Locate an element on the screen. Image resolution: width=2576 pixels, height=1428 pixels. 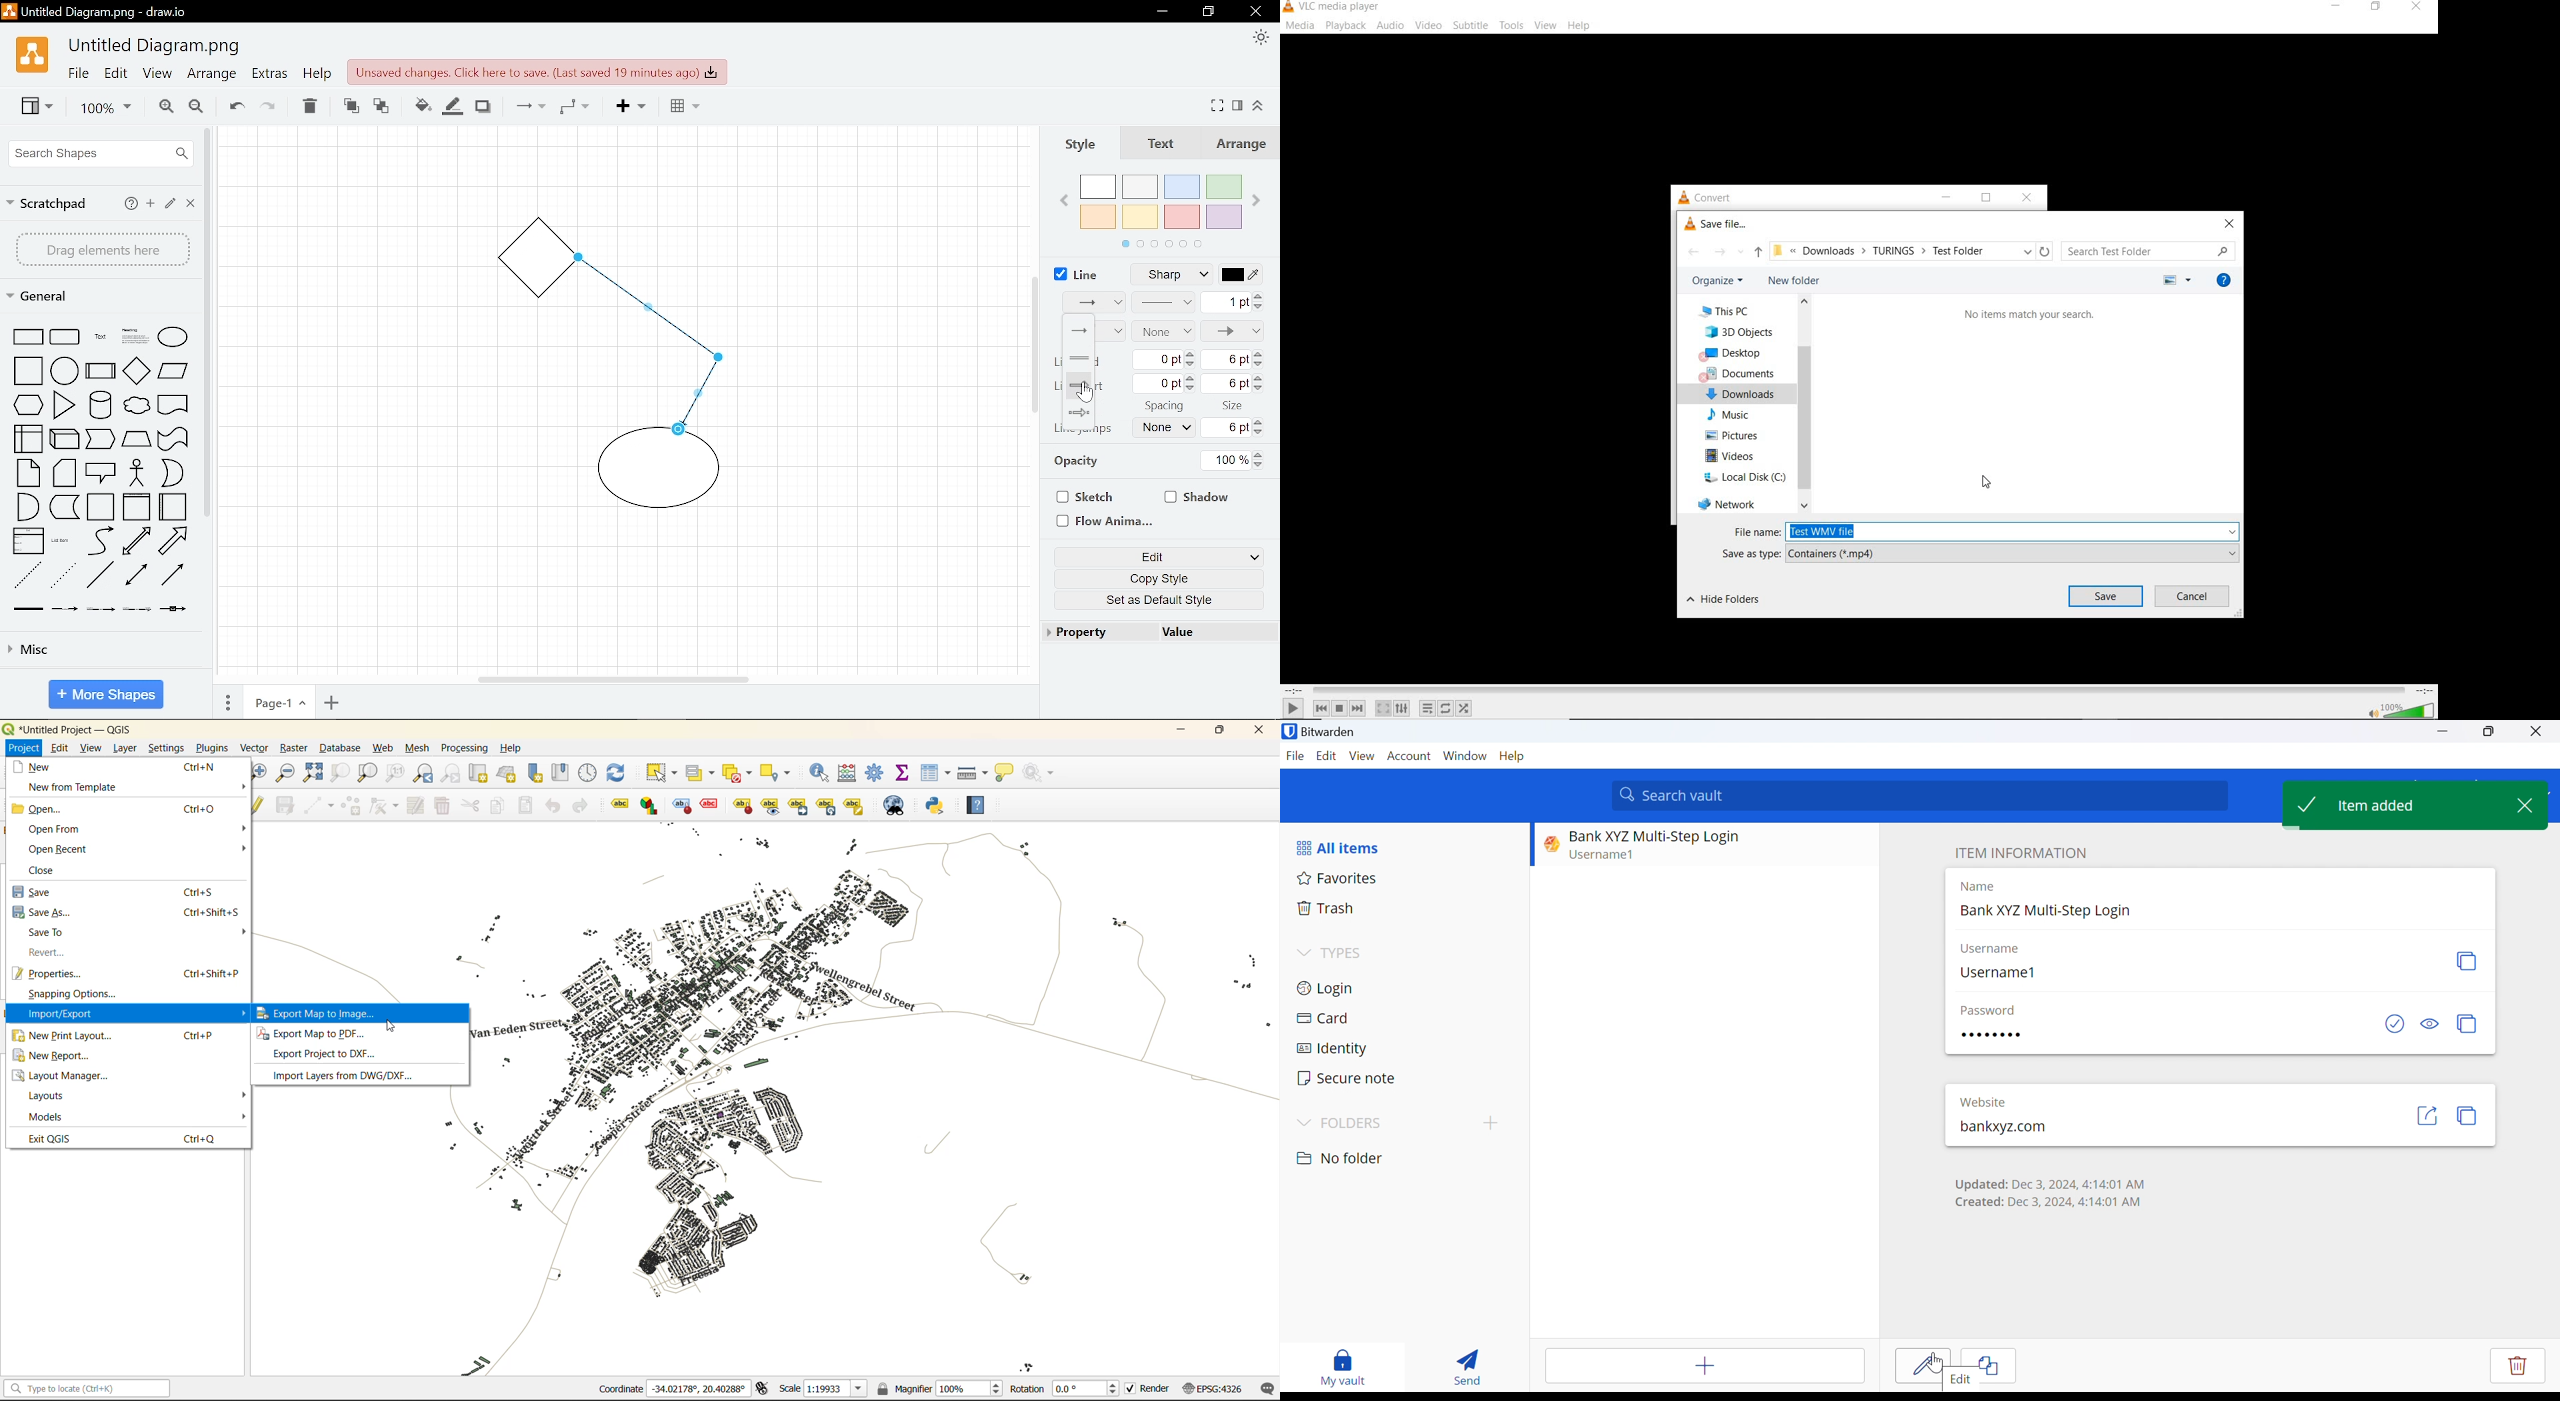
shape is located at coordinates (179, 541).